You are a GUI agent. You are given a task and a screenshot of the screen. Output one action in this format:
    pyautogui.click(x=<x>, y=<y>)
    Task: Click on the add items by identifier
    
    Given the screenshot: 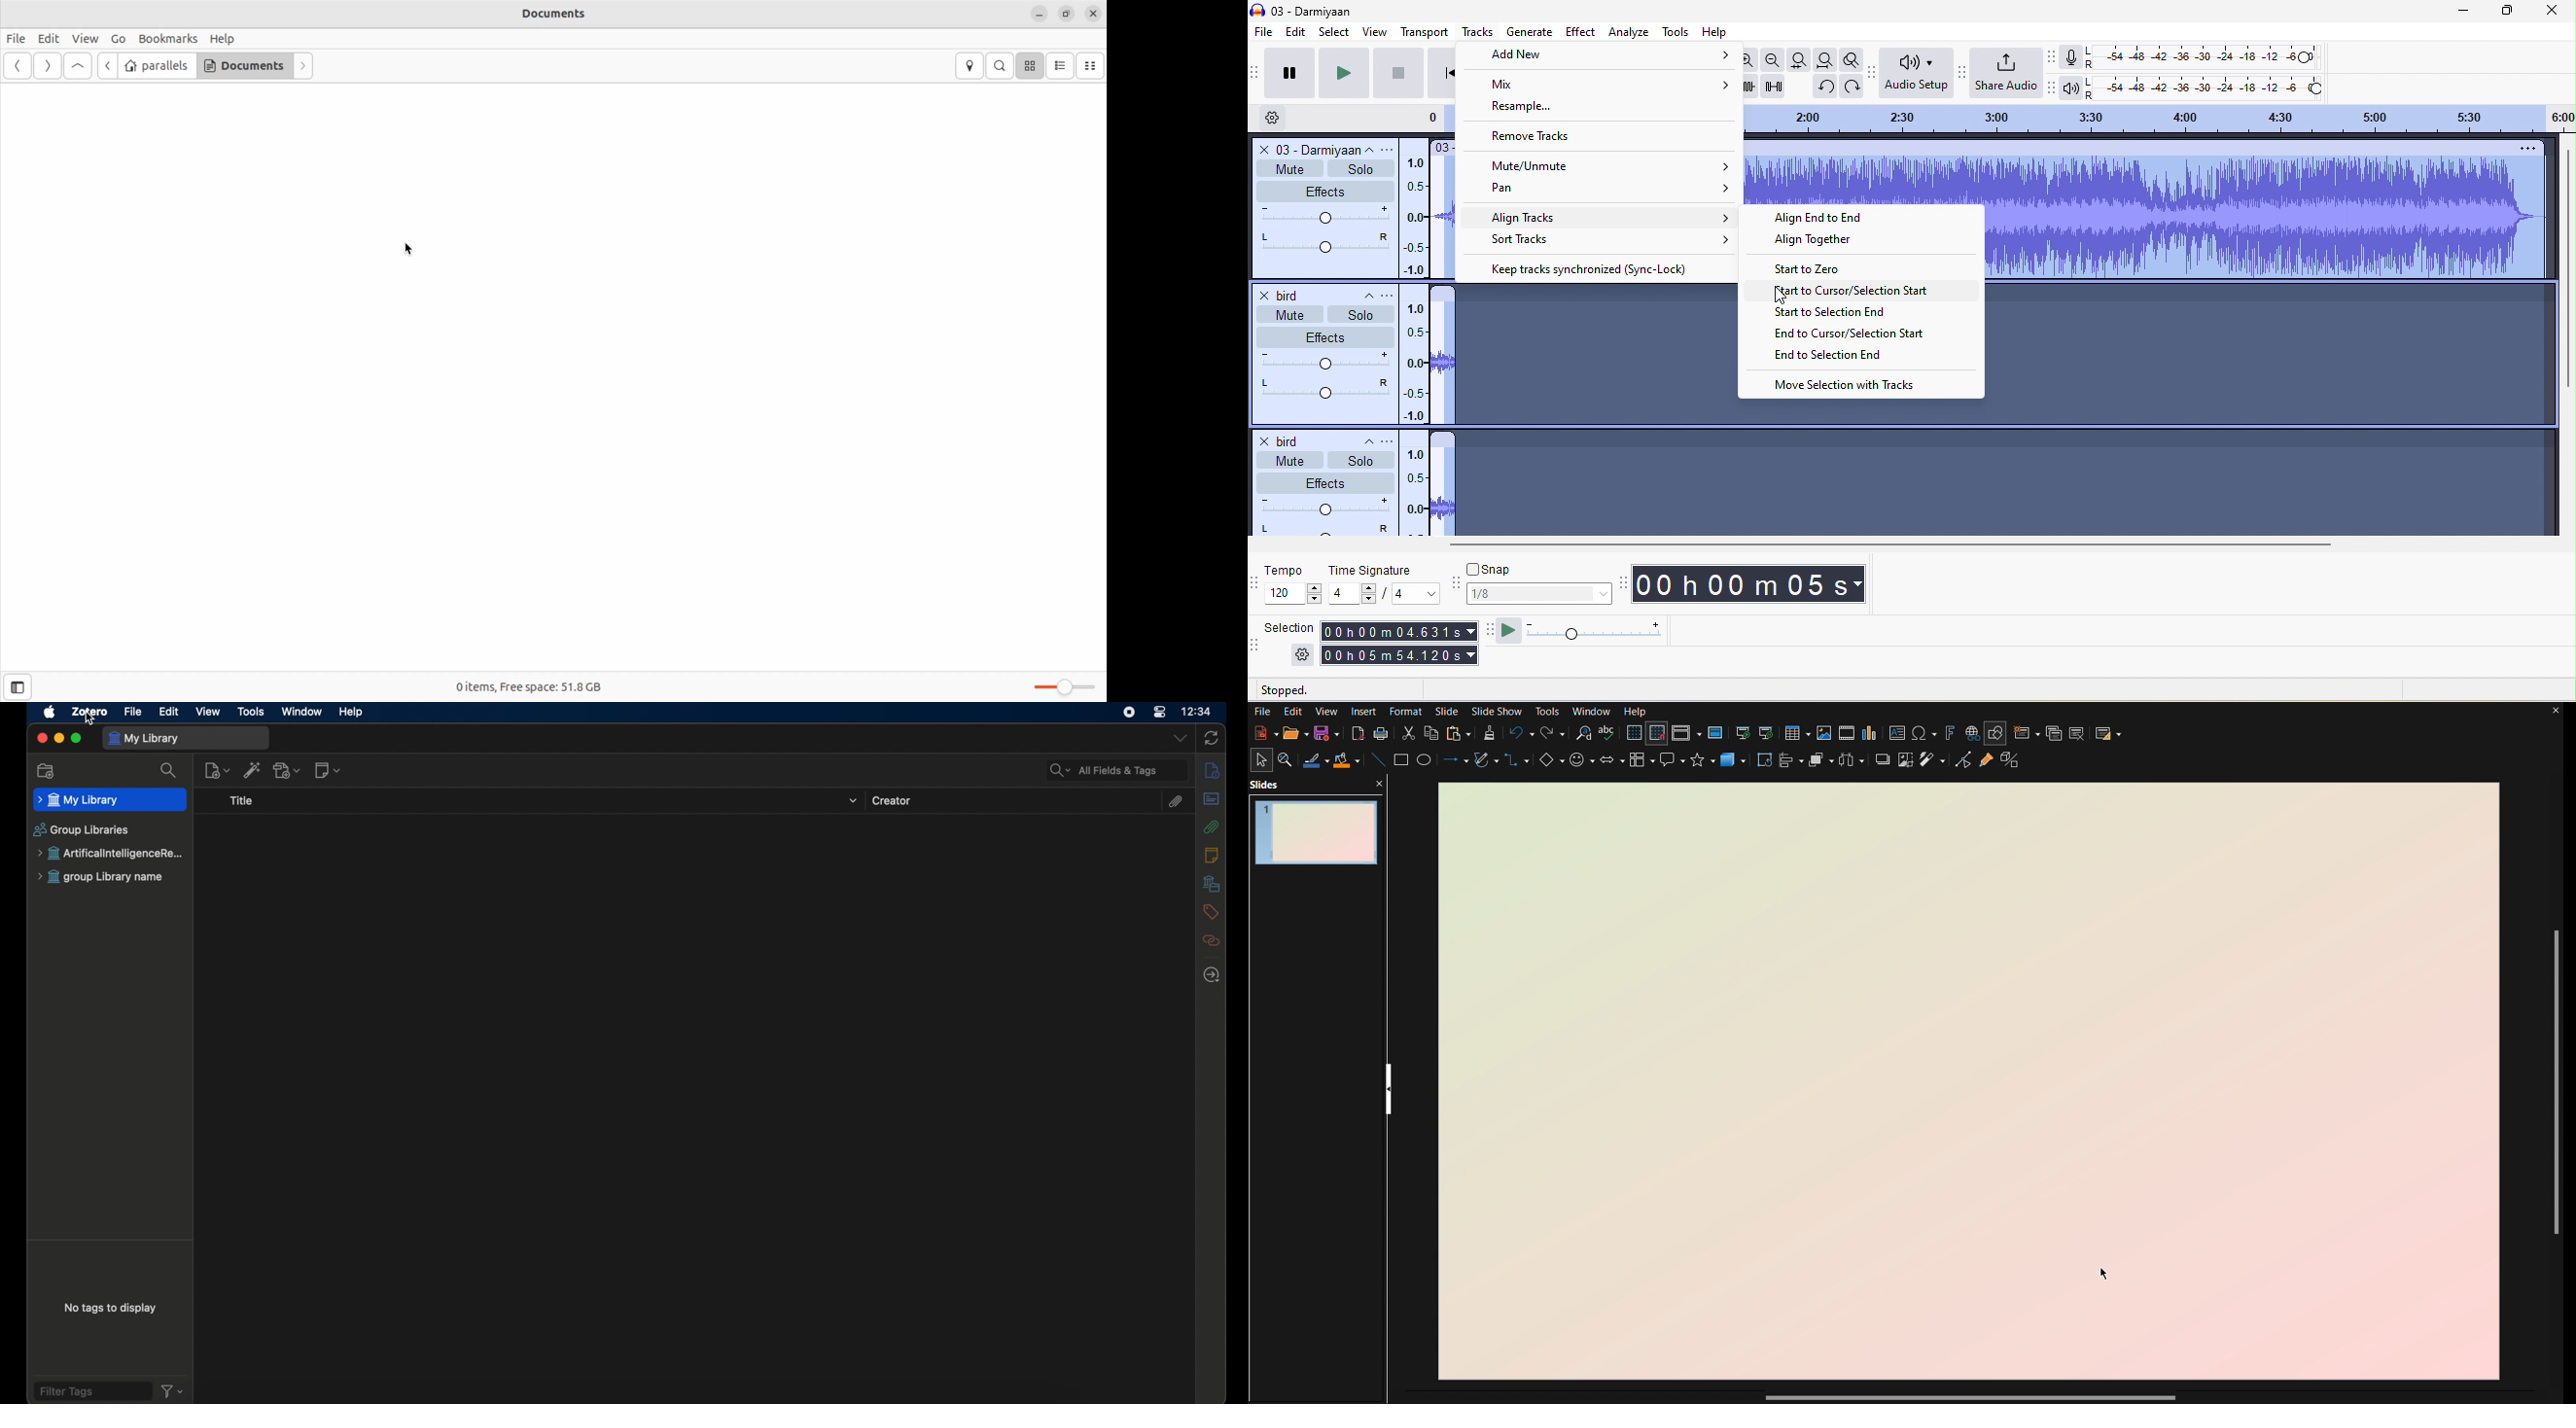 What is the action you would take?
    pyautogui.click(x=254, y=770)
    